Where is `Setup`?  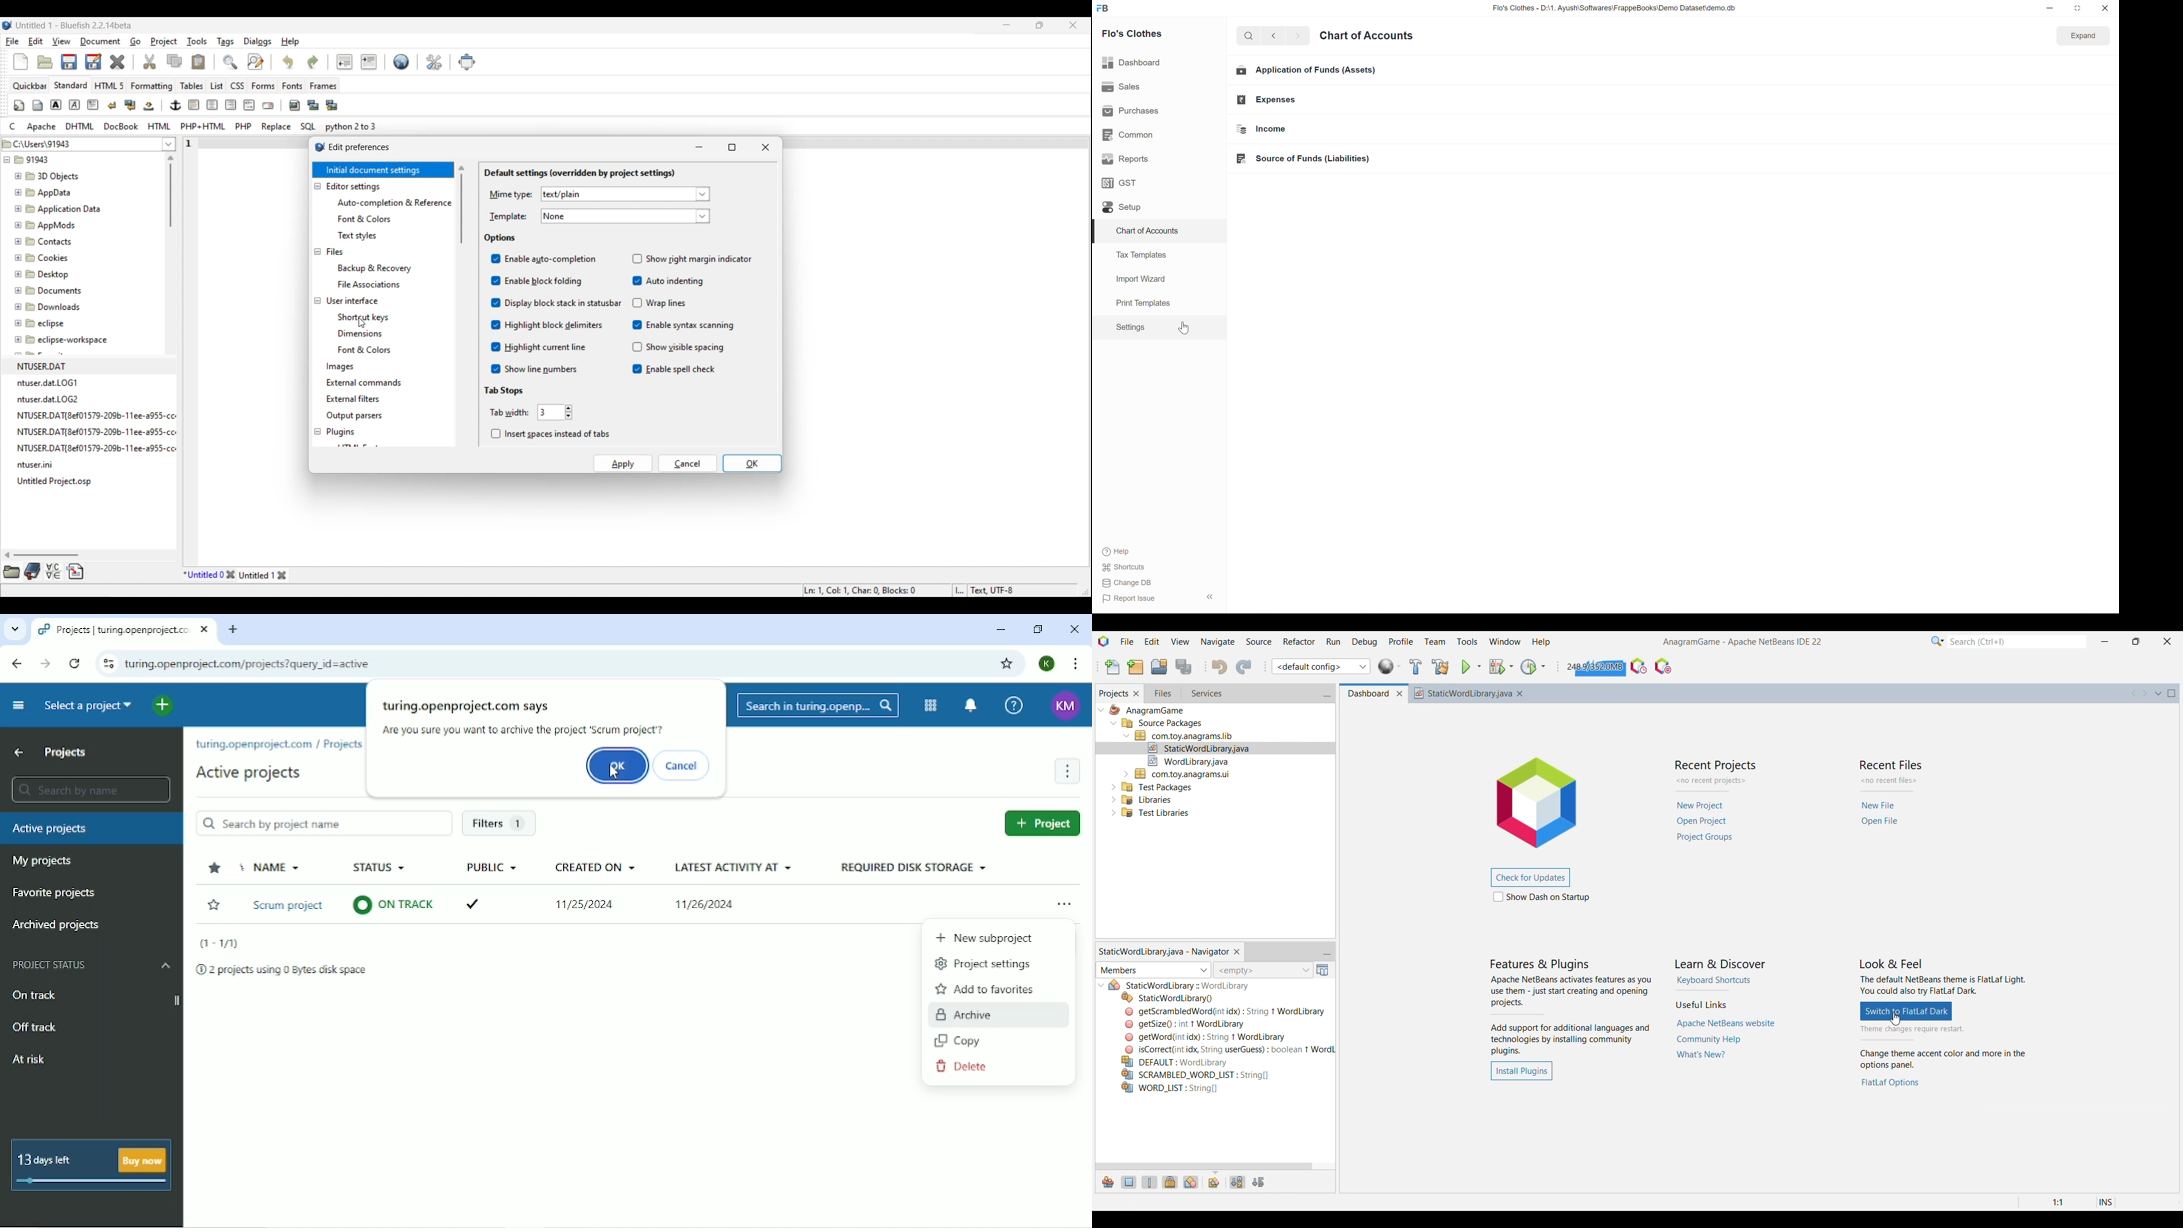 Setup is located at coordinates (1122, 207).